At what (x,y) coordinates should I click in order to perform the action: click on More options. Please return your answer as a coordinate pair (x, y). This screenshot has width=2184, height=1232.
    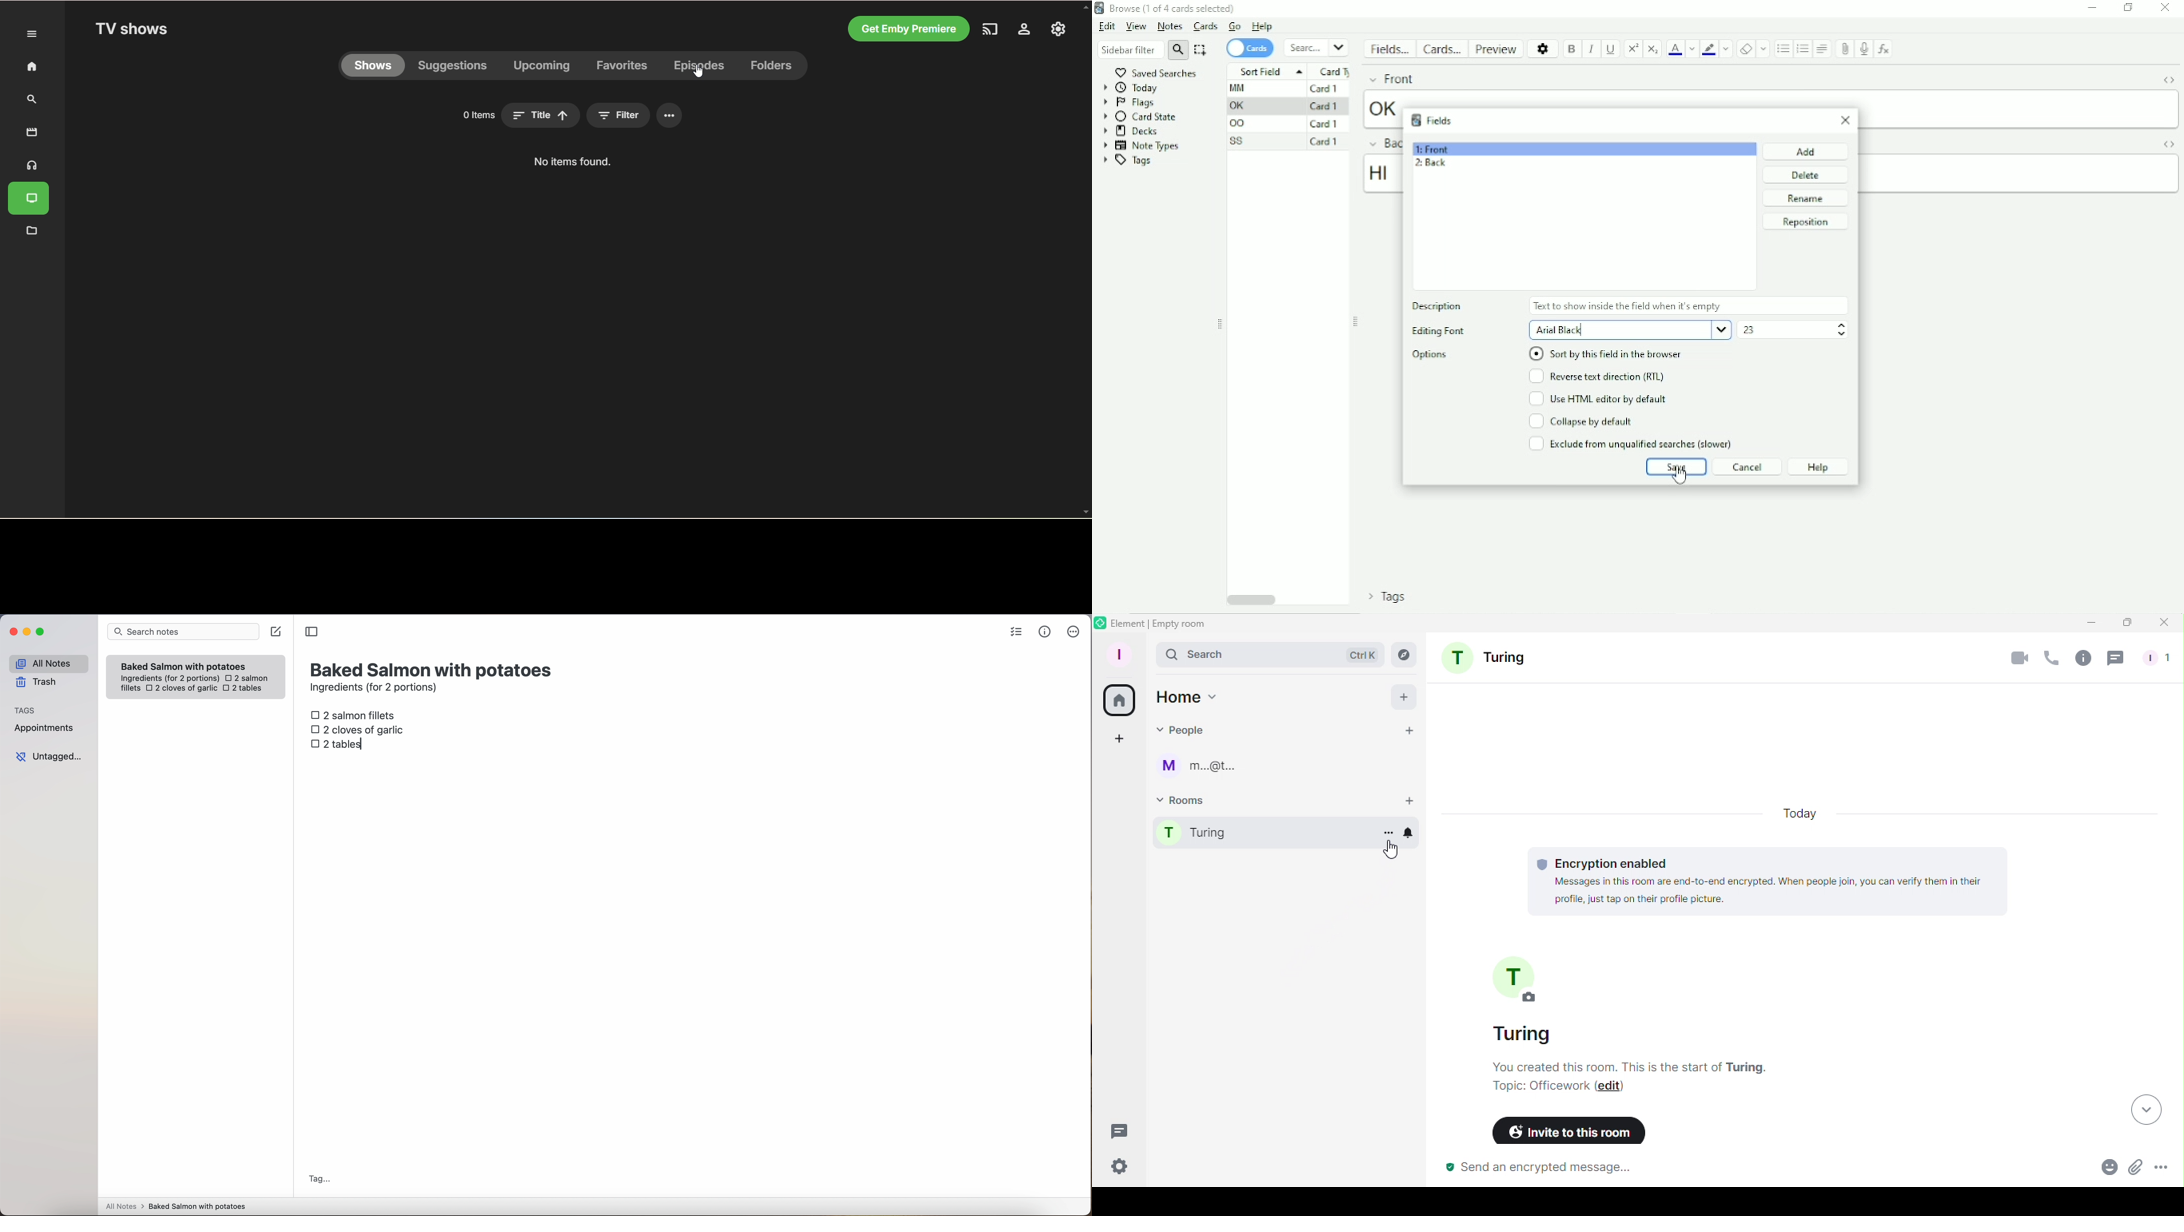
    Looking at the image, I should click on (2160, 1170).